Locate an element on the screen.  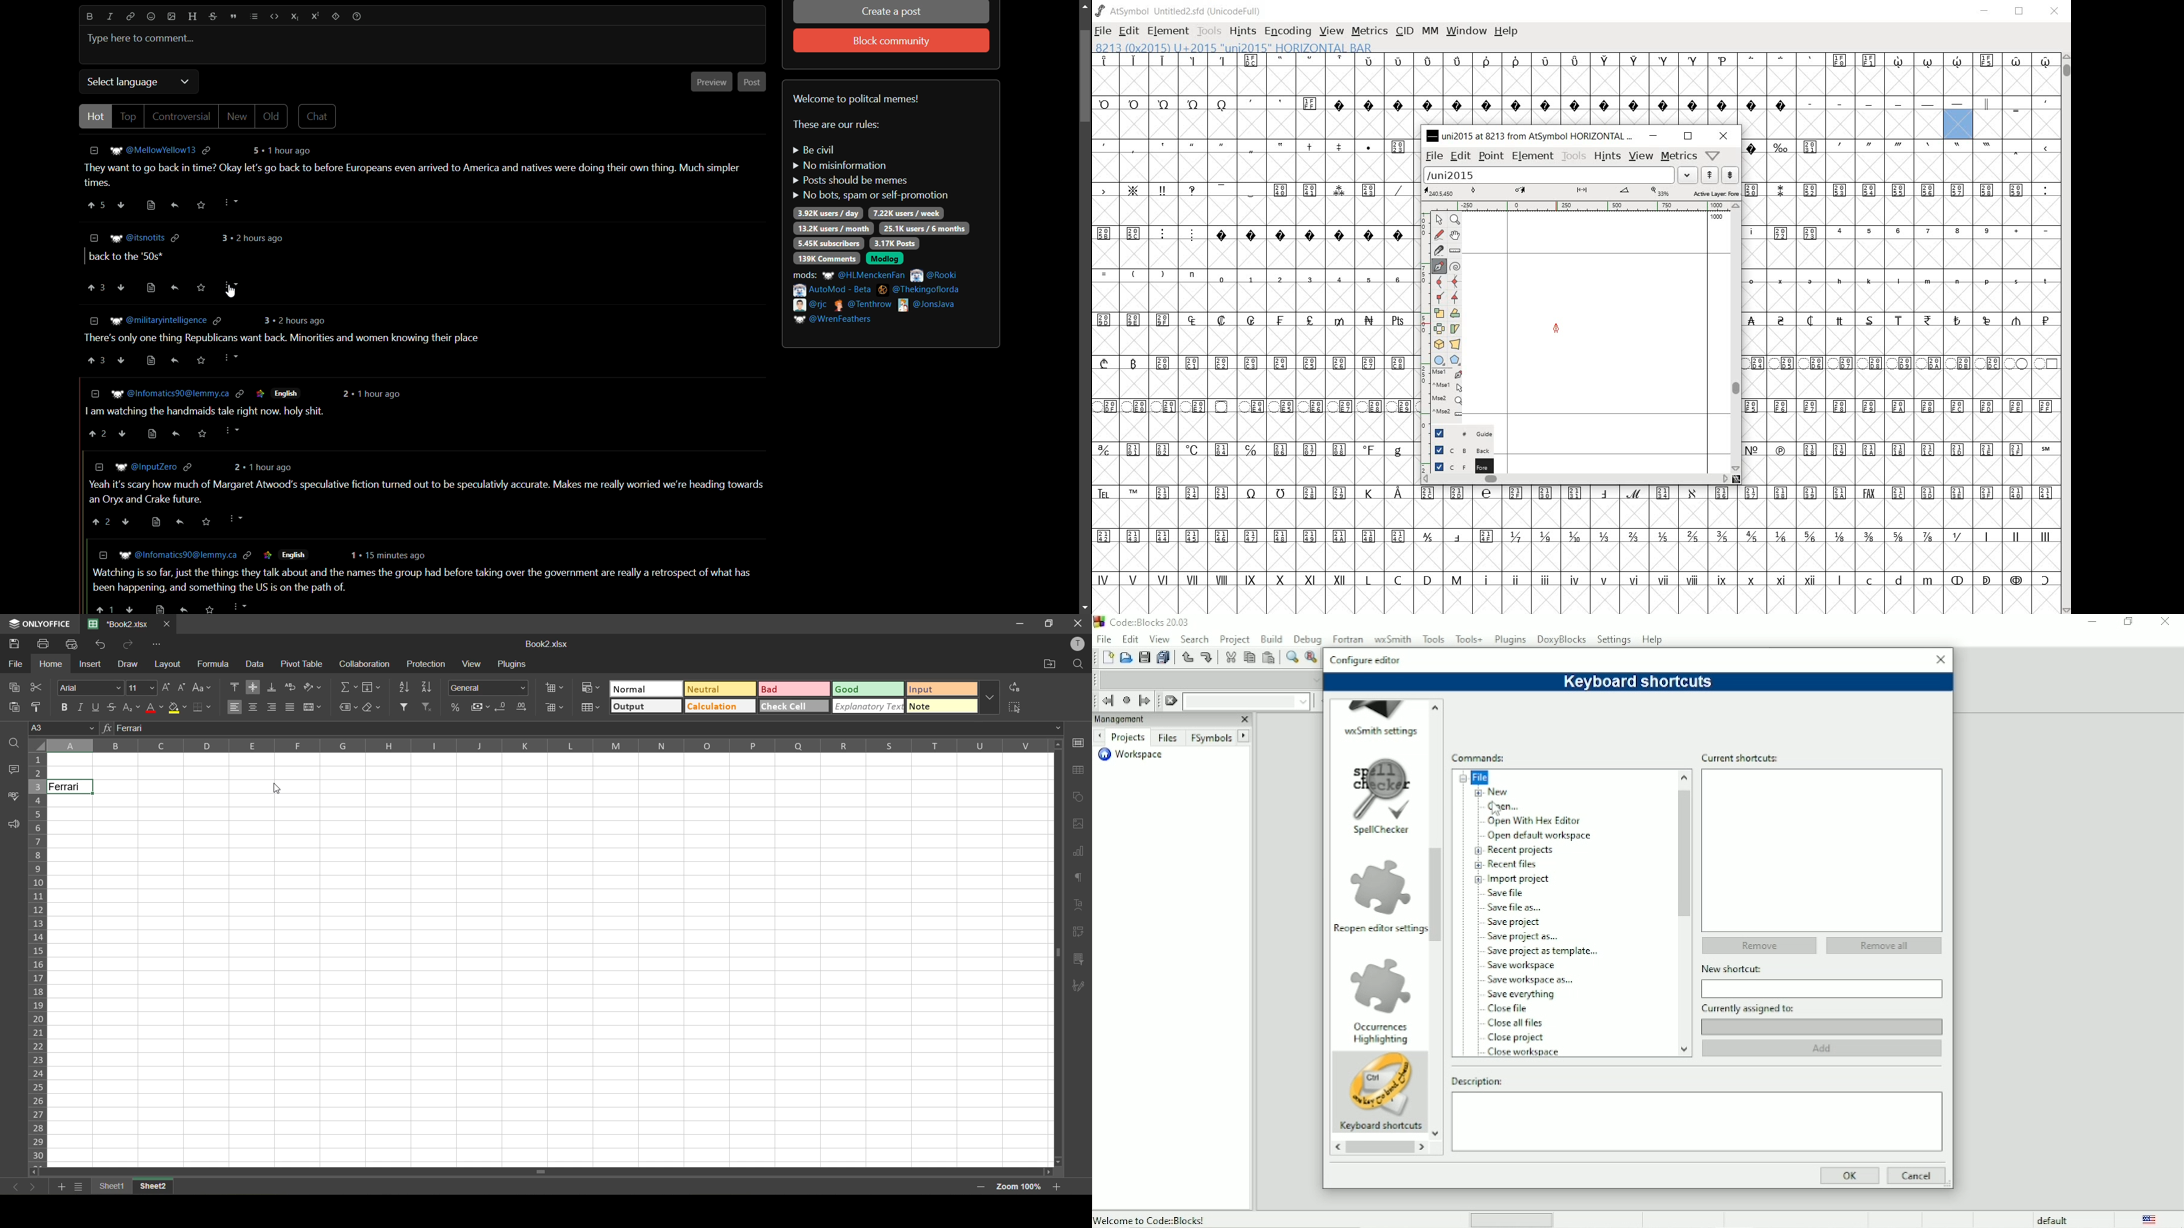
paste is located at coordinates (14, 709).